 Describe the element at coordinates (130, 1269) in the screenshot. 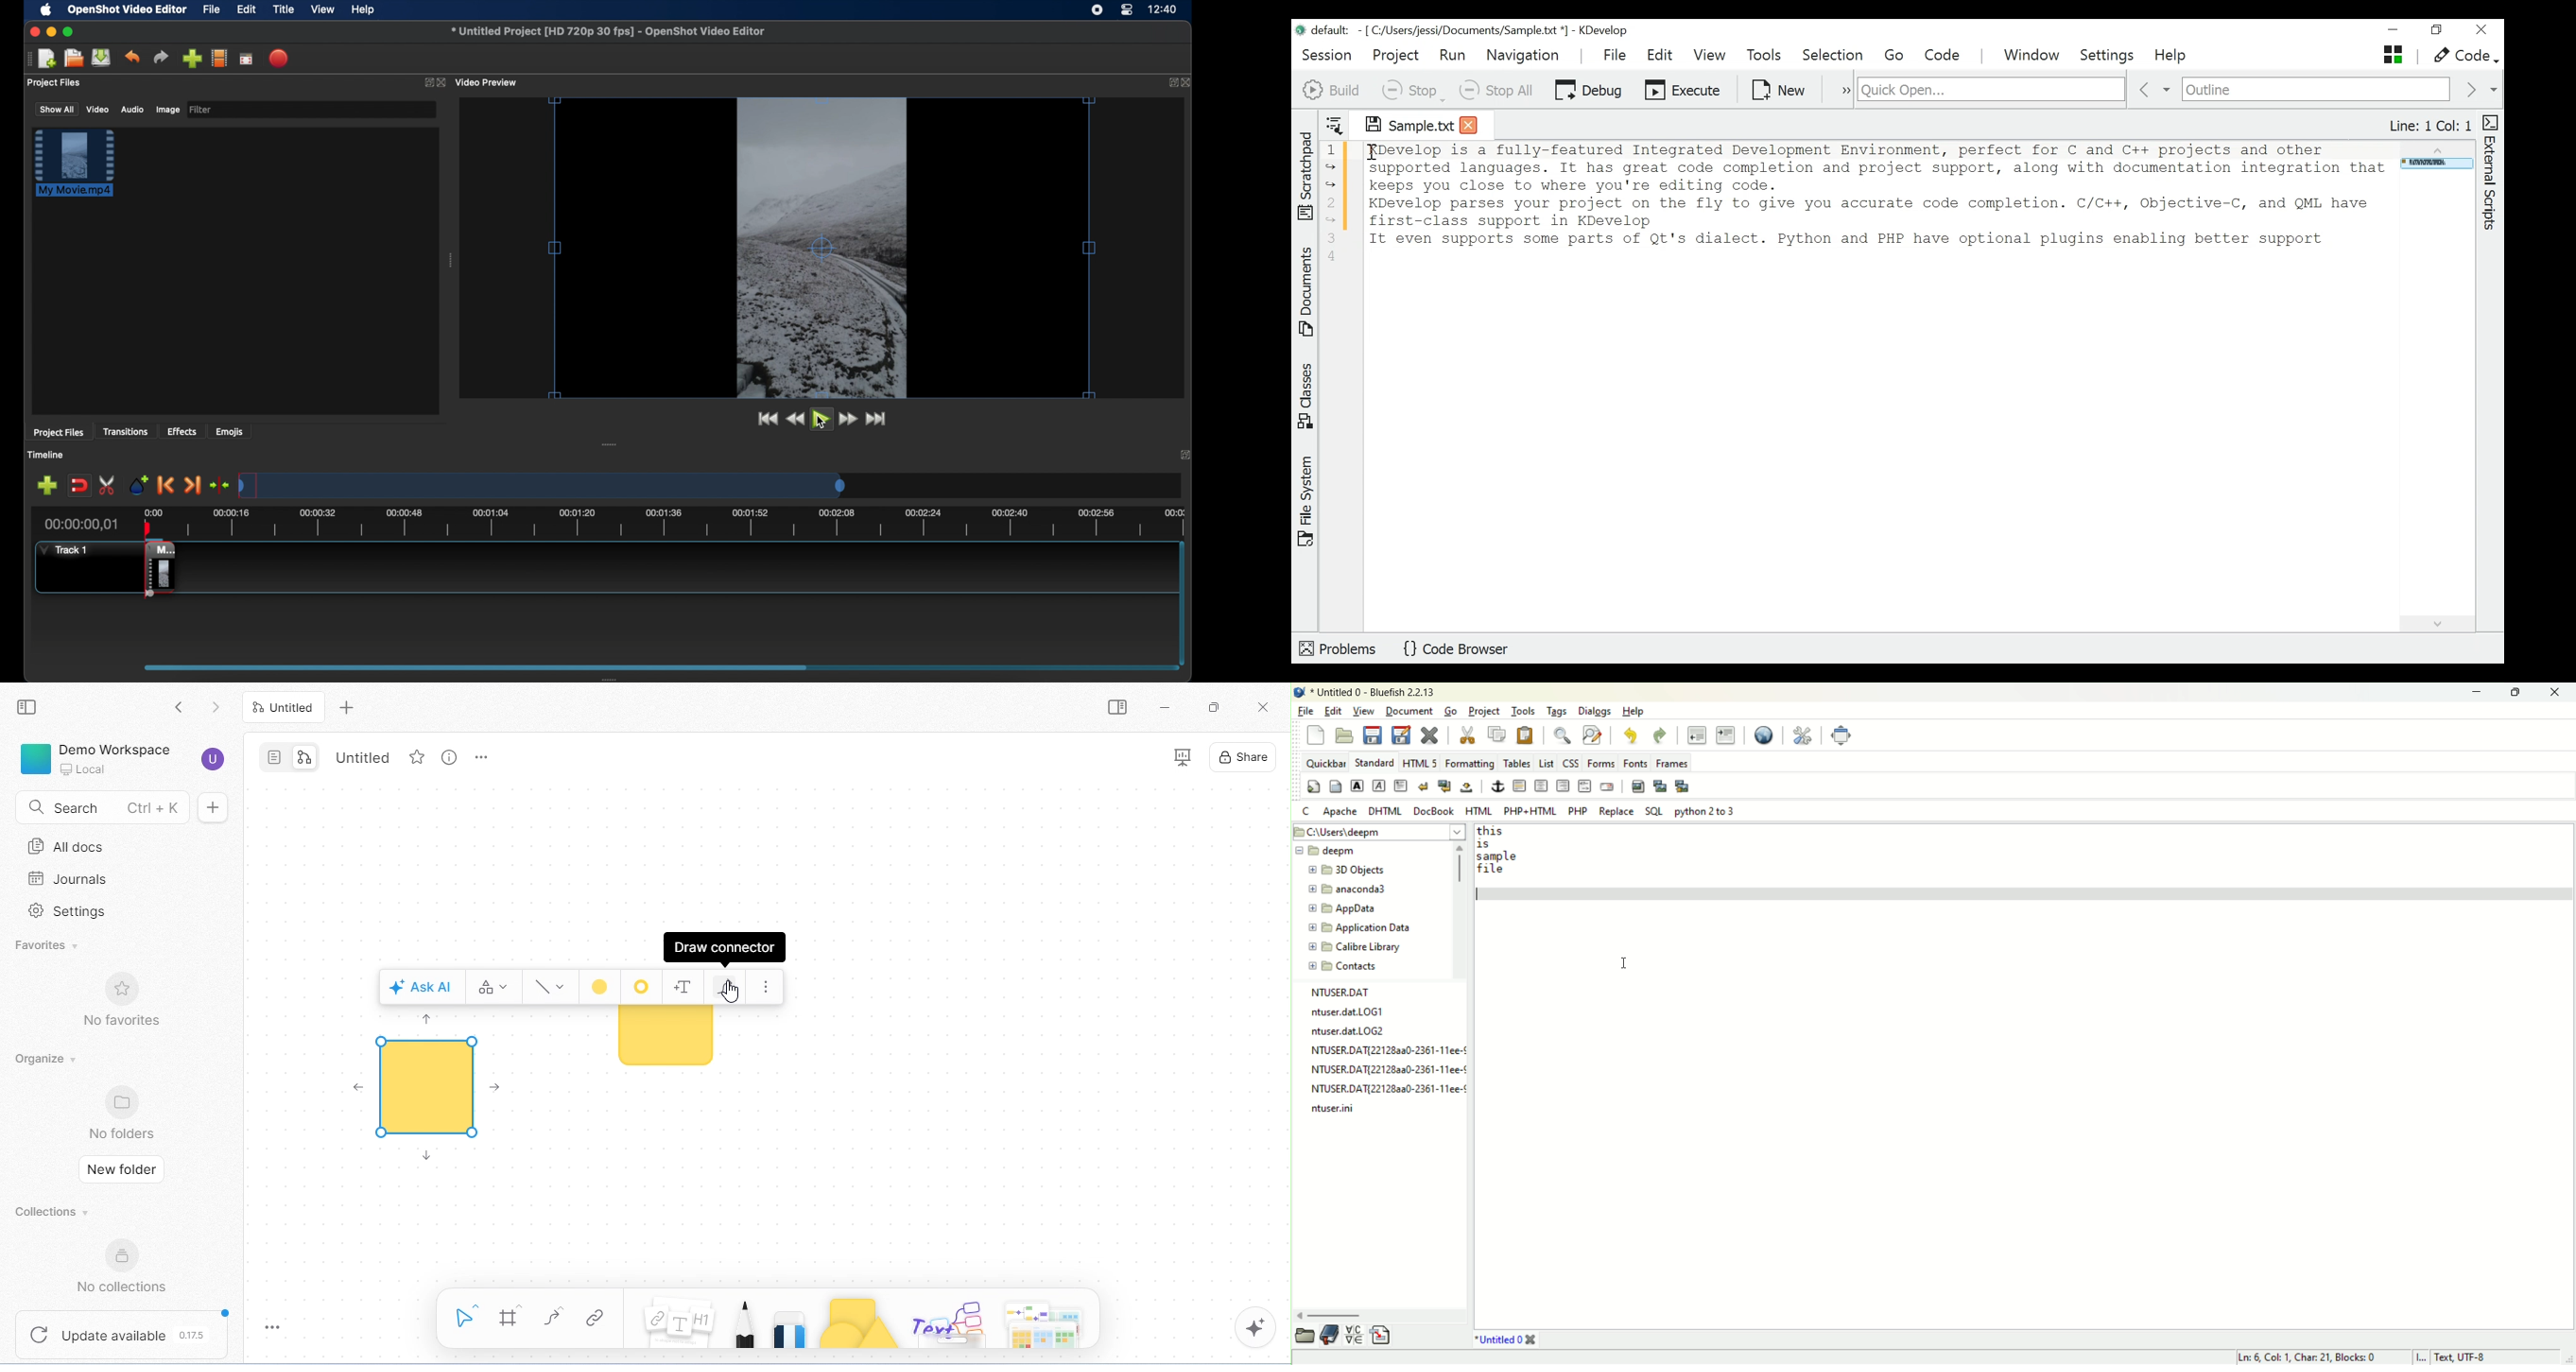

I see `no collections` at that location.